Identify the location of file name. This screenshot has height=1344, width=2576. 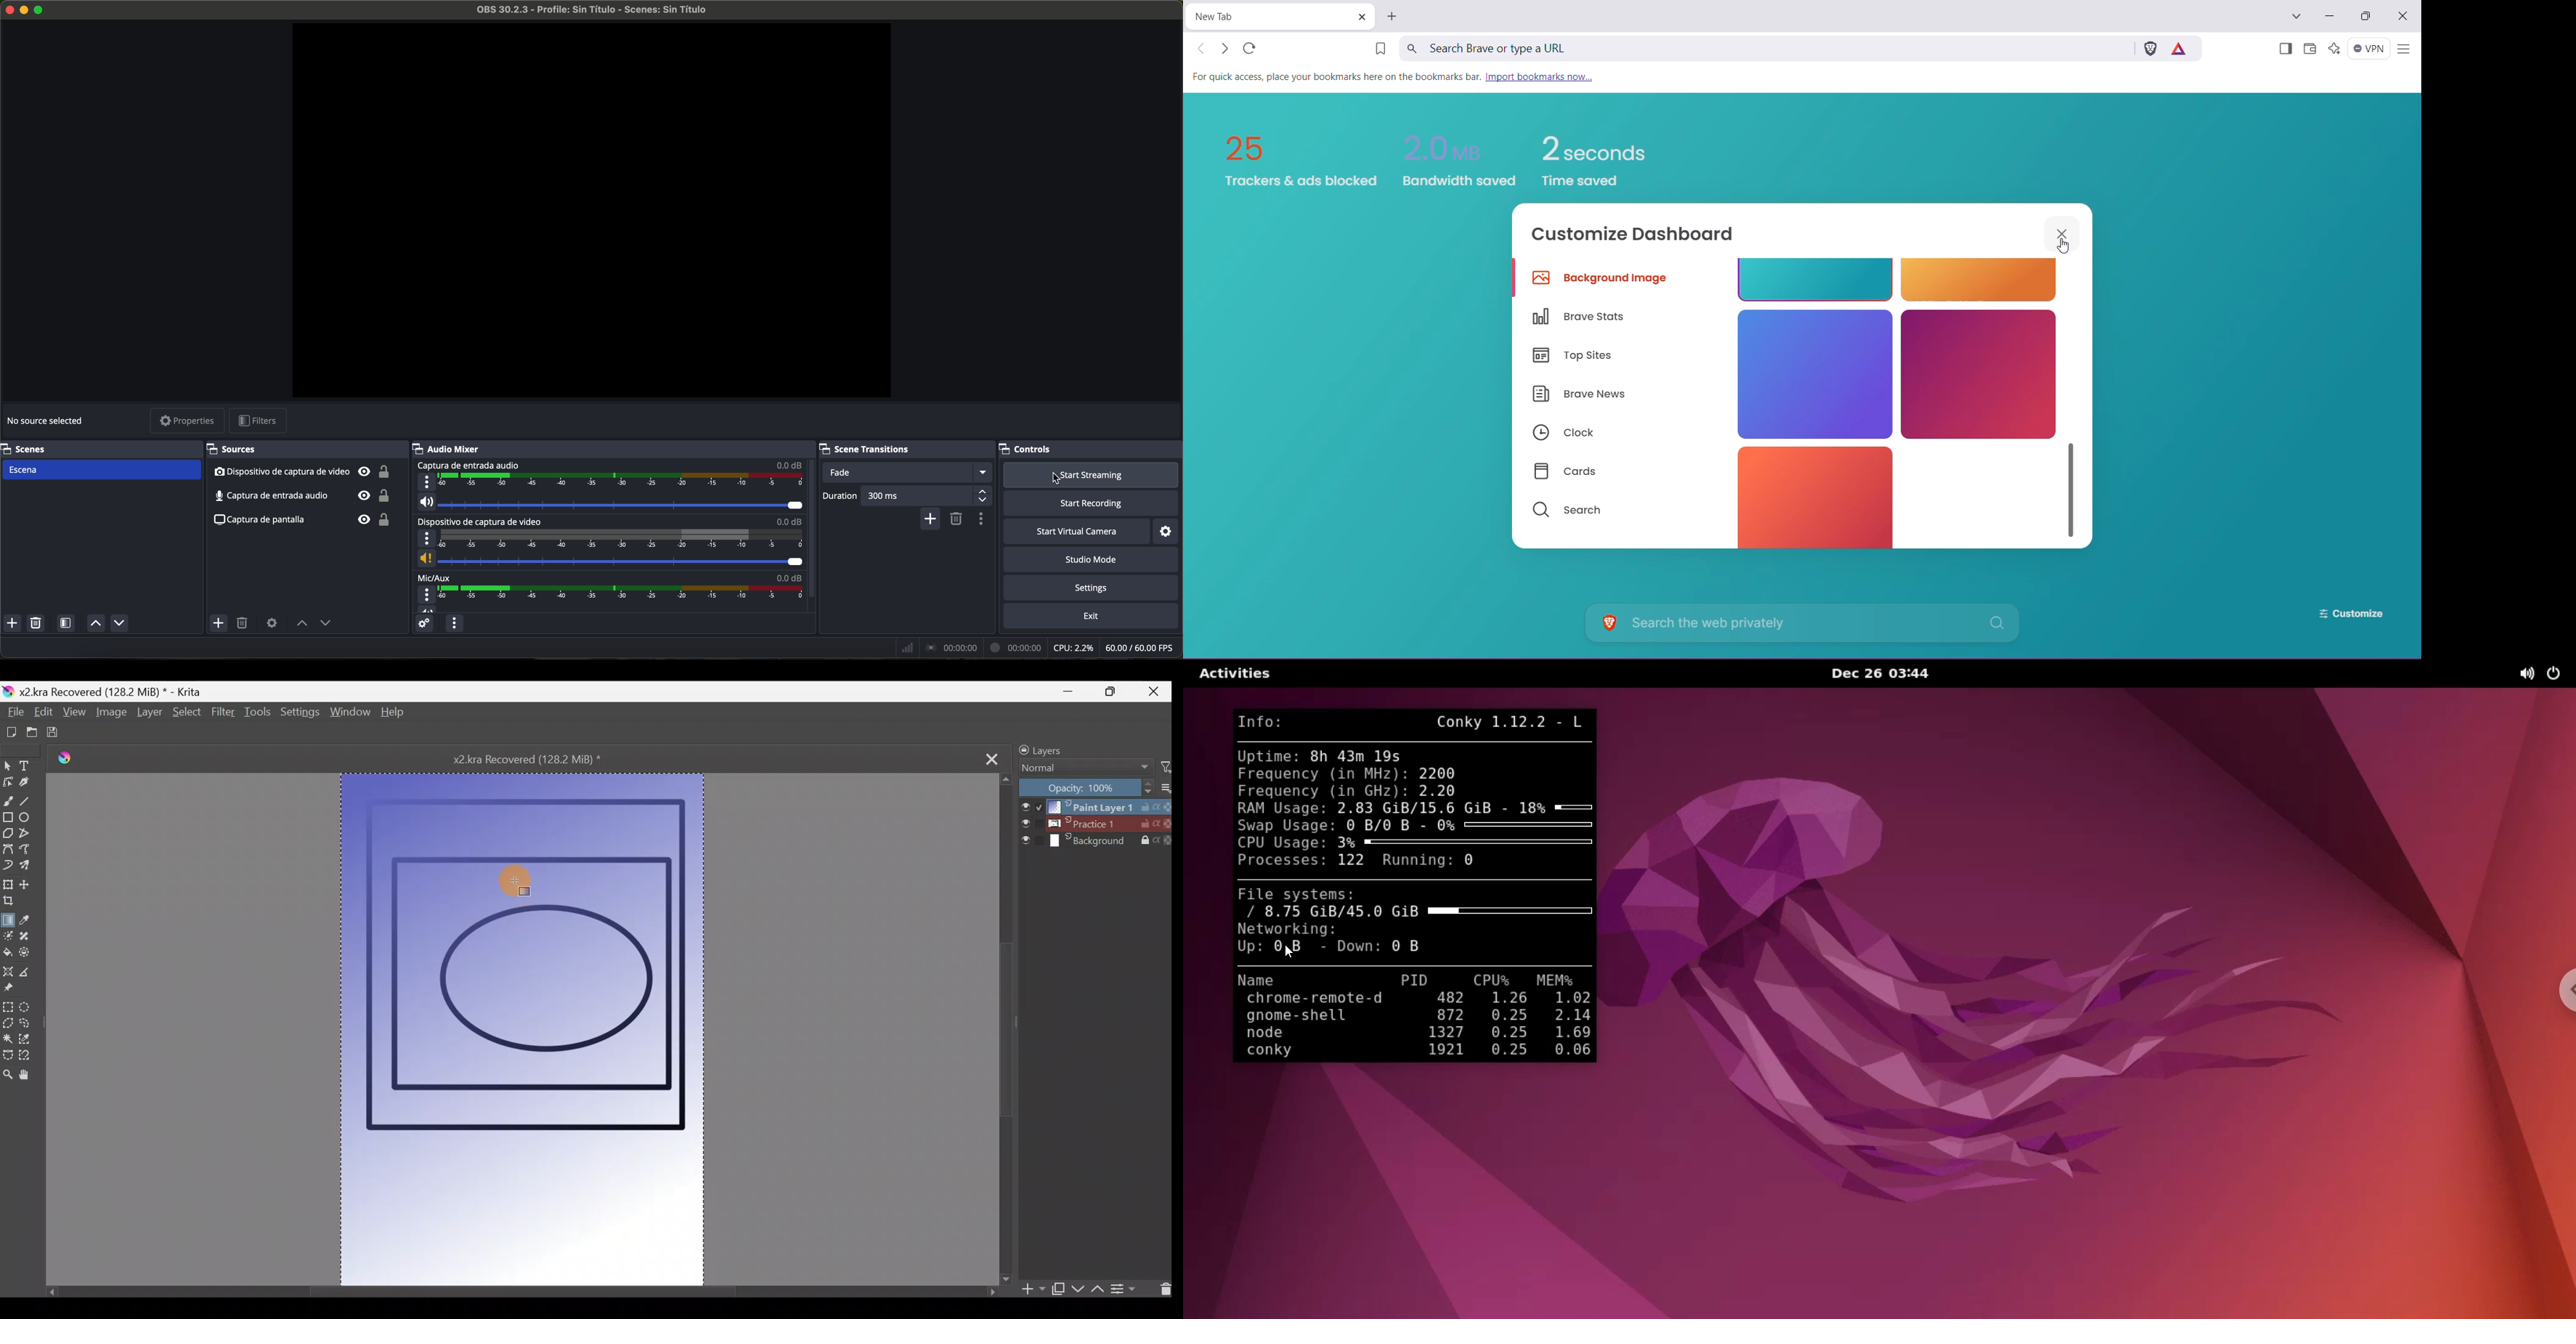
(584, 11).